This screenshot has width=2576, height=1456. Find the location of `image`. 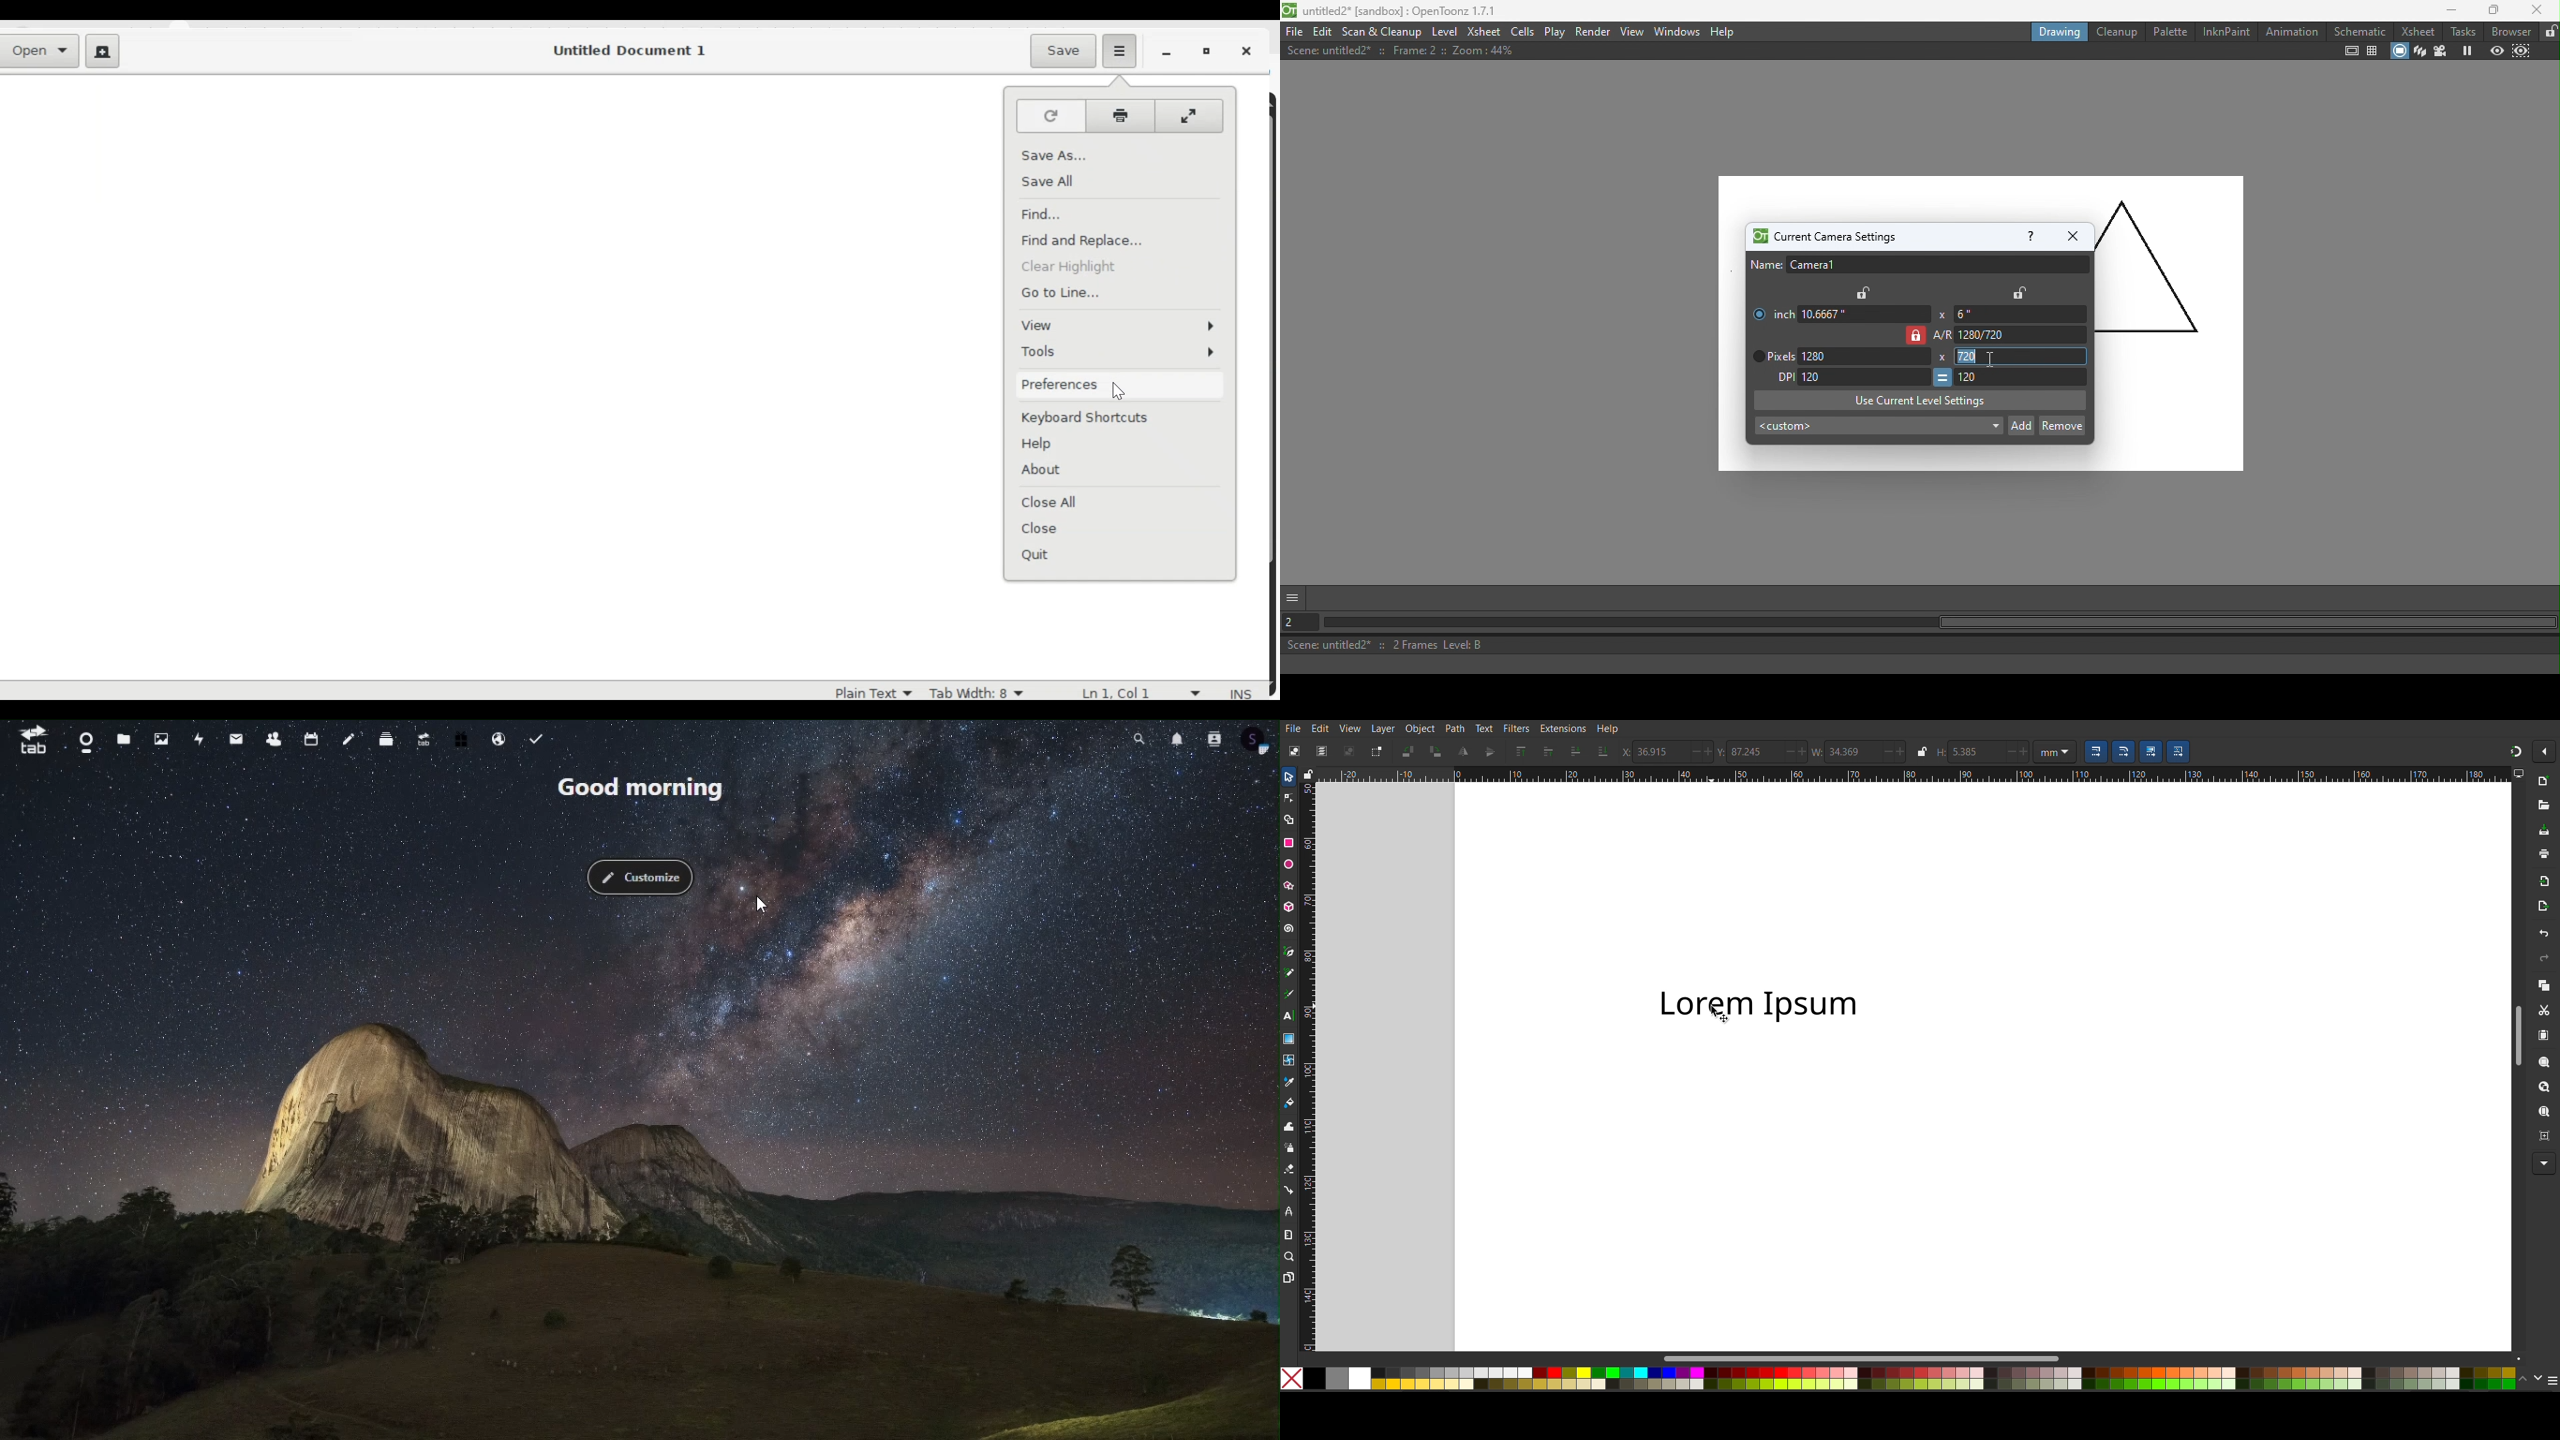

image is located at coordinates (160, 739).